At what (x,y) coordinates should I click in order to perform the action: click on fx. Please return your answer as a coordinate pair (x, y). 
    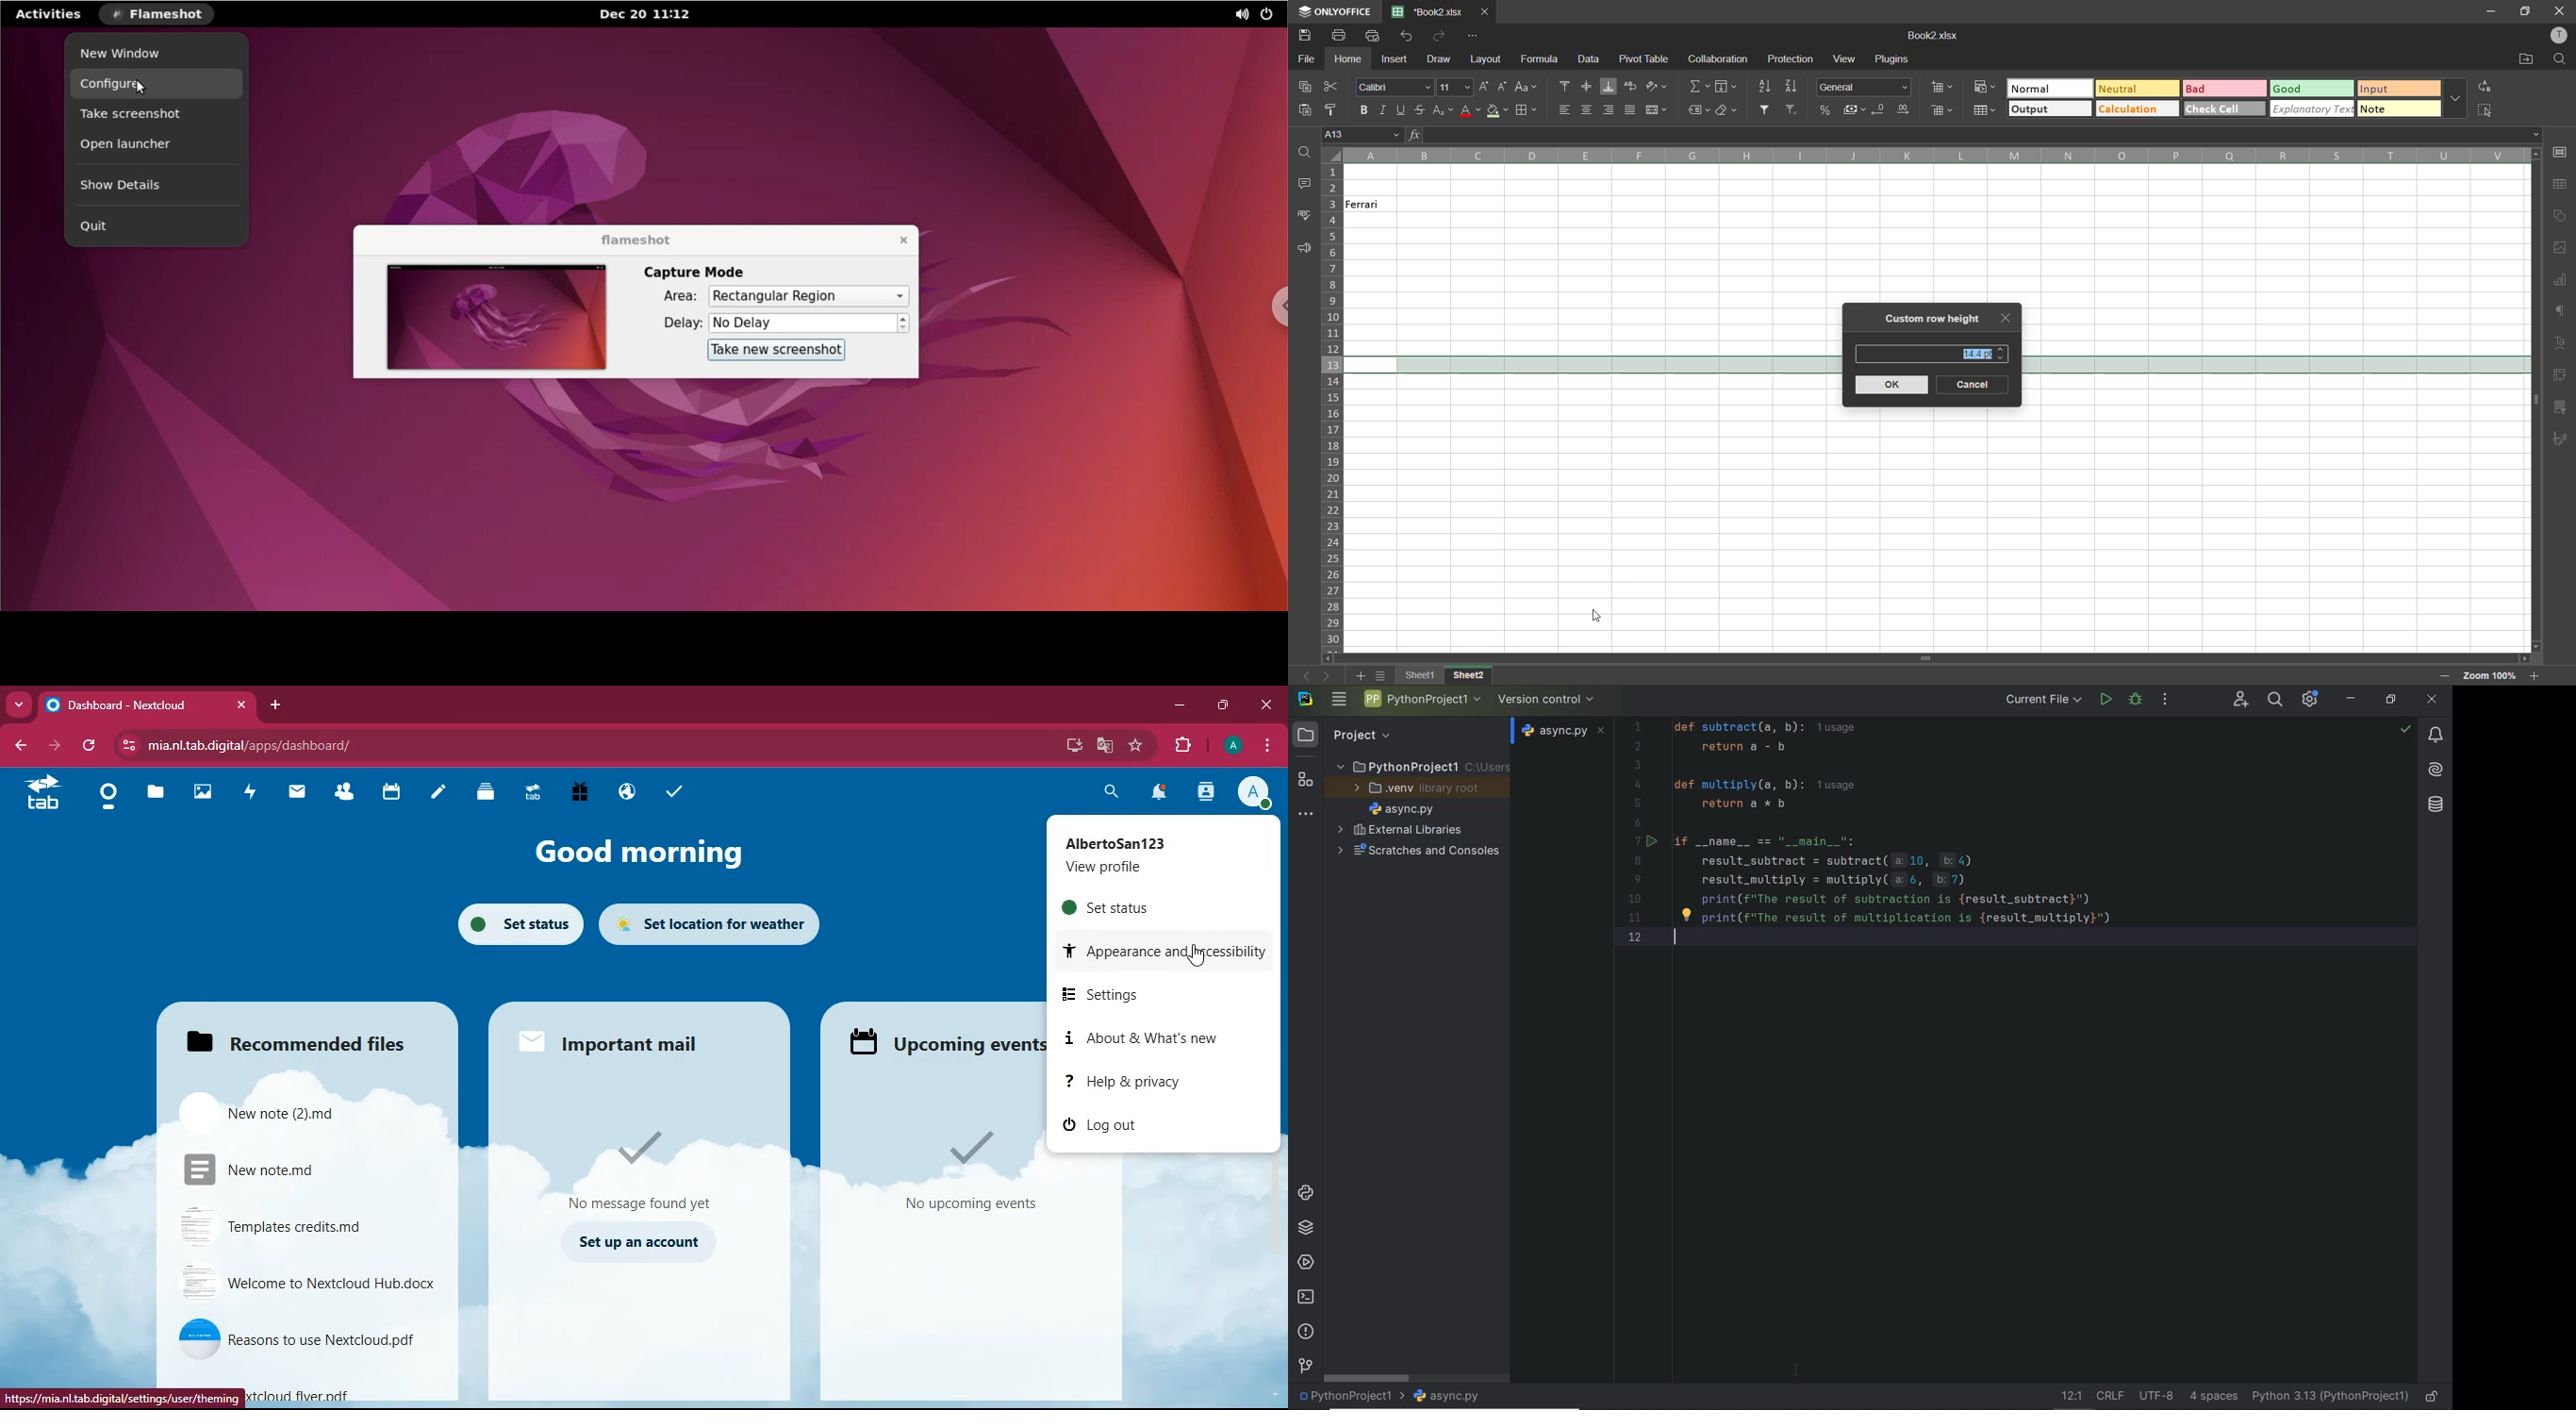
    Looking at the image, I should click on (1416, 134).